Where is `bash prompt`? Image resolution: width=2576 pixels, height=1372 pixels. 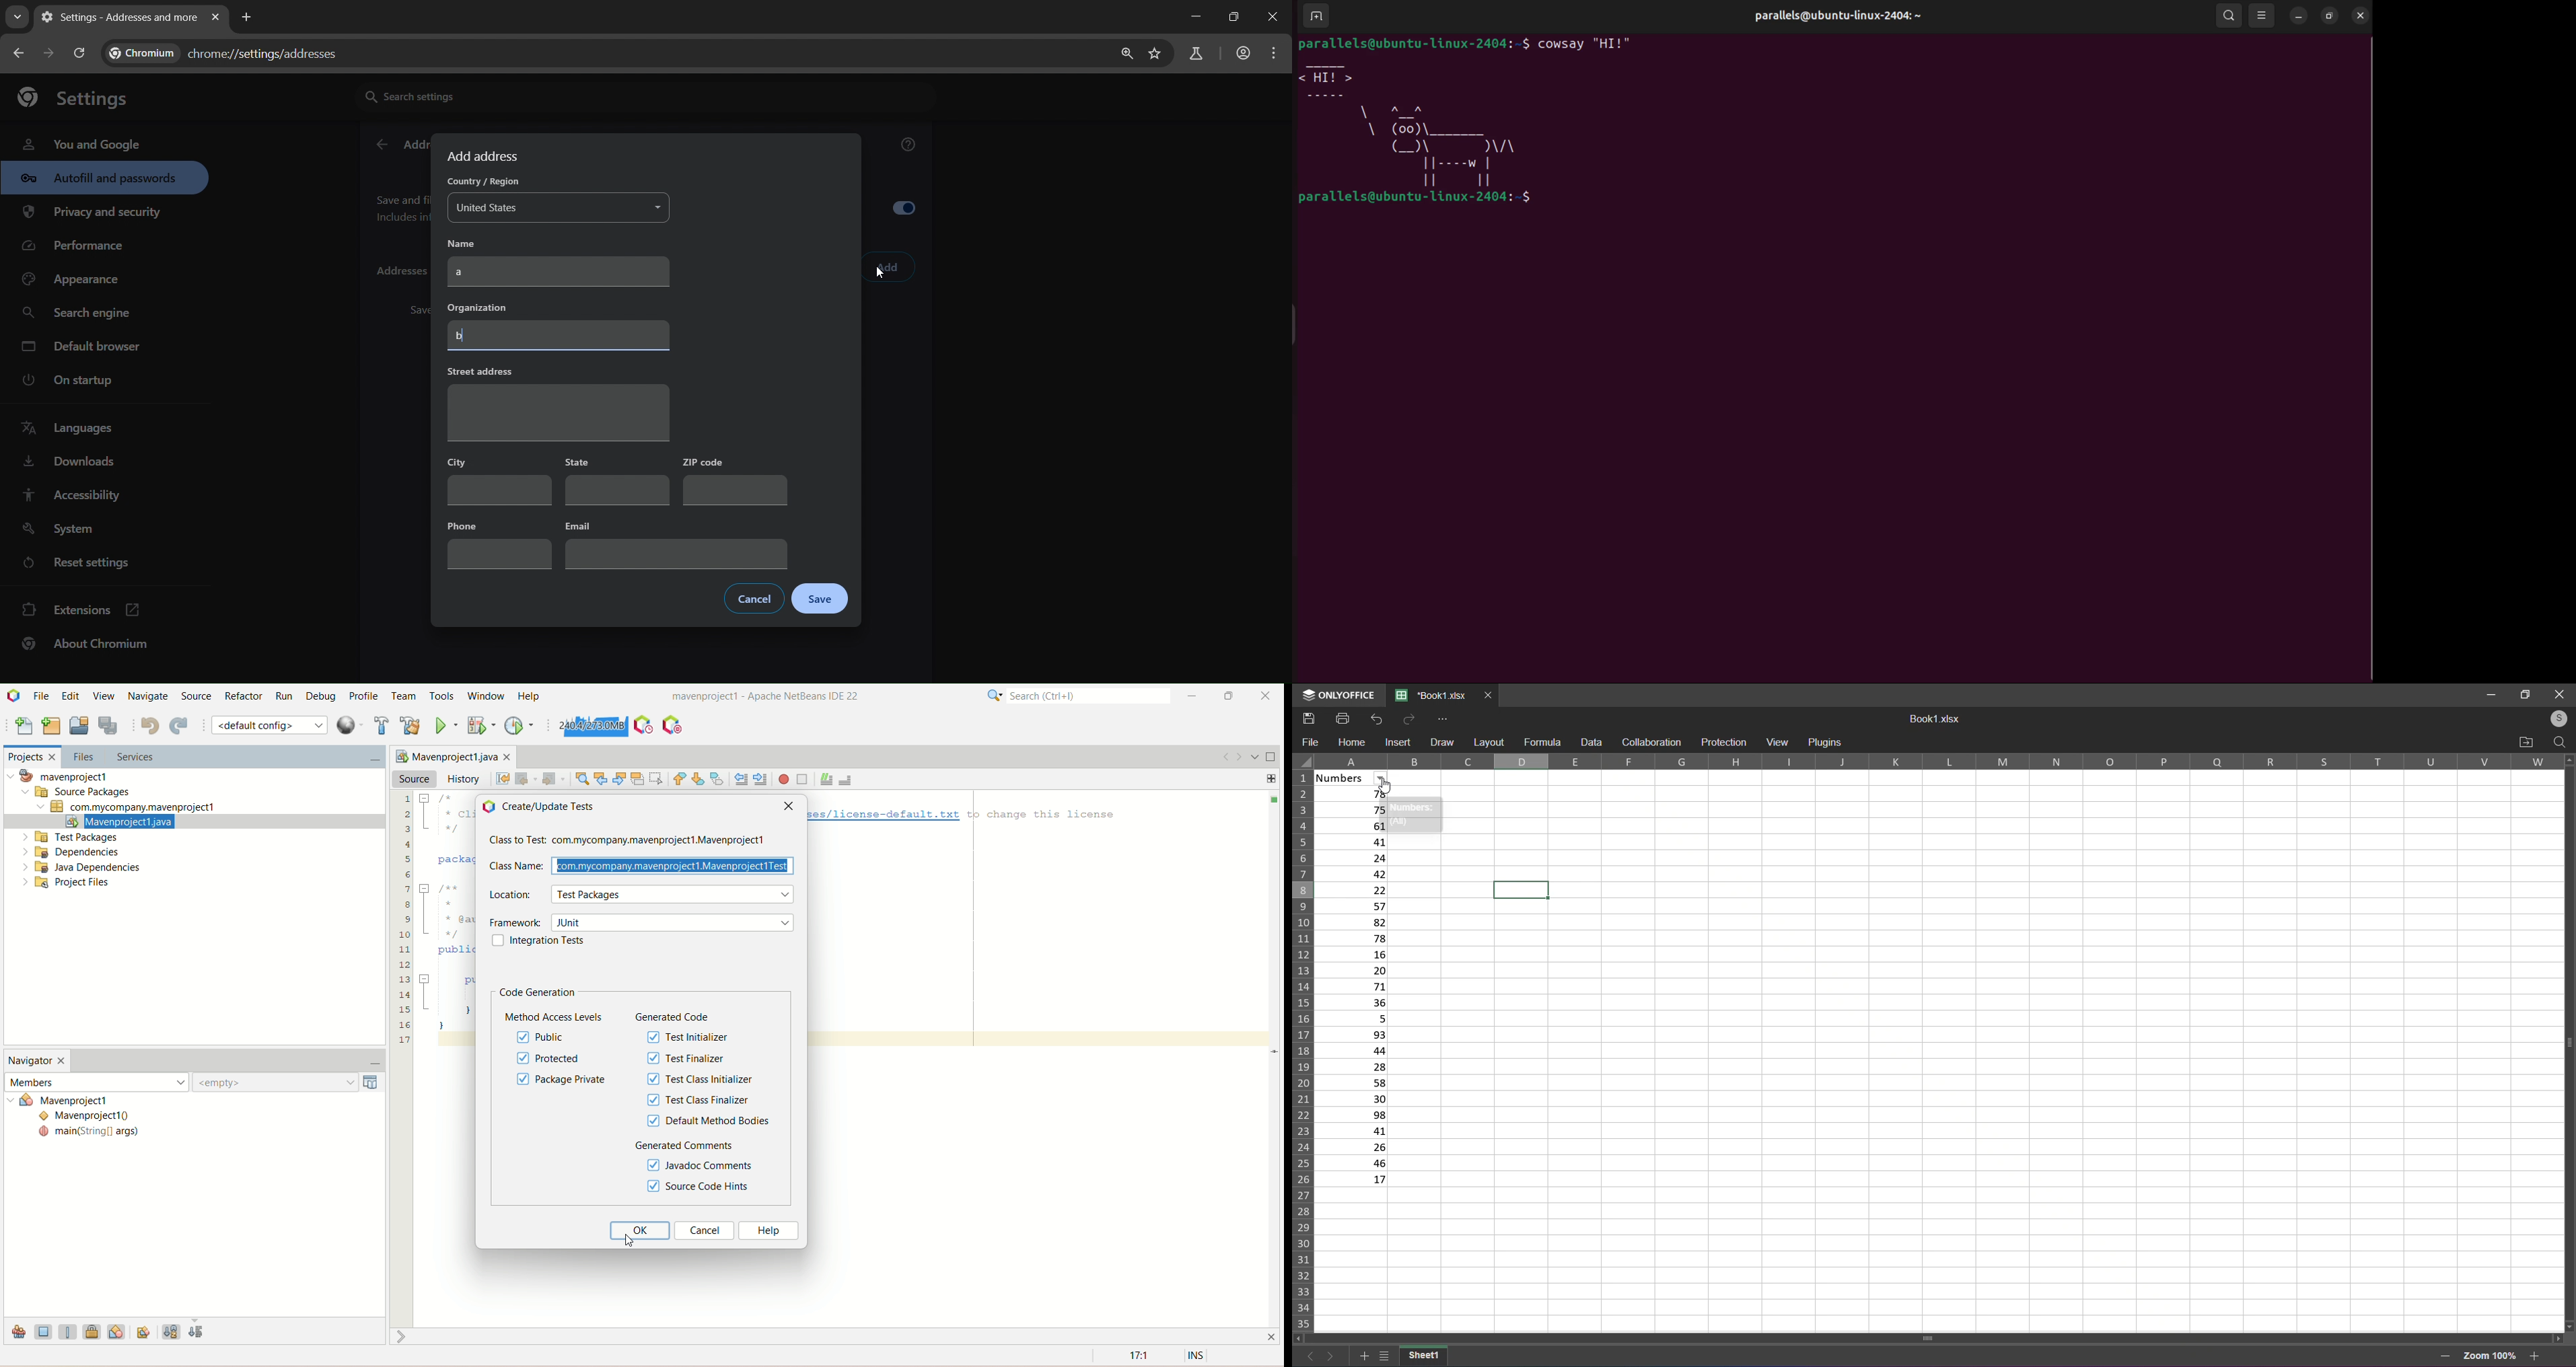
bash prompt is located at coordinates (1414, 45).